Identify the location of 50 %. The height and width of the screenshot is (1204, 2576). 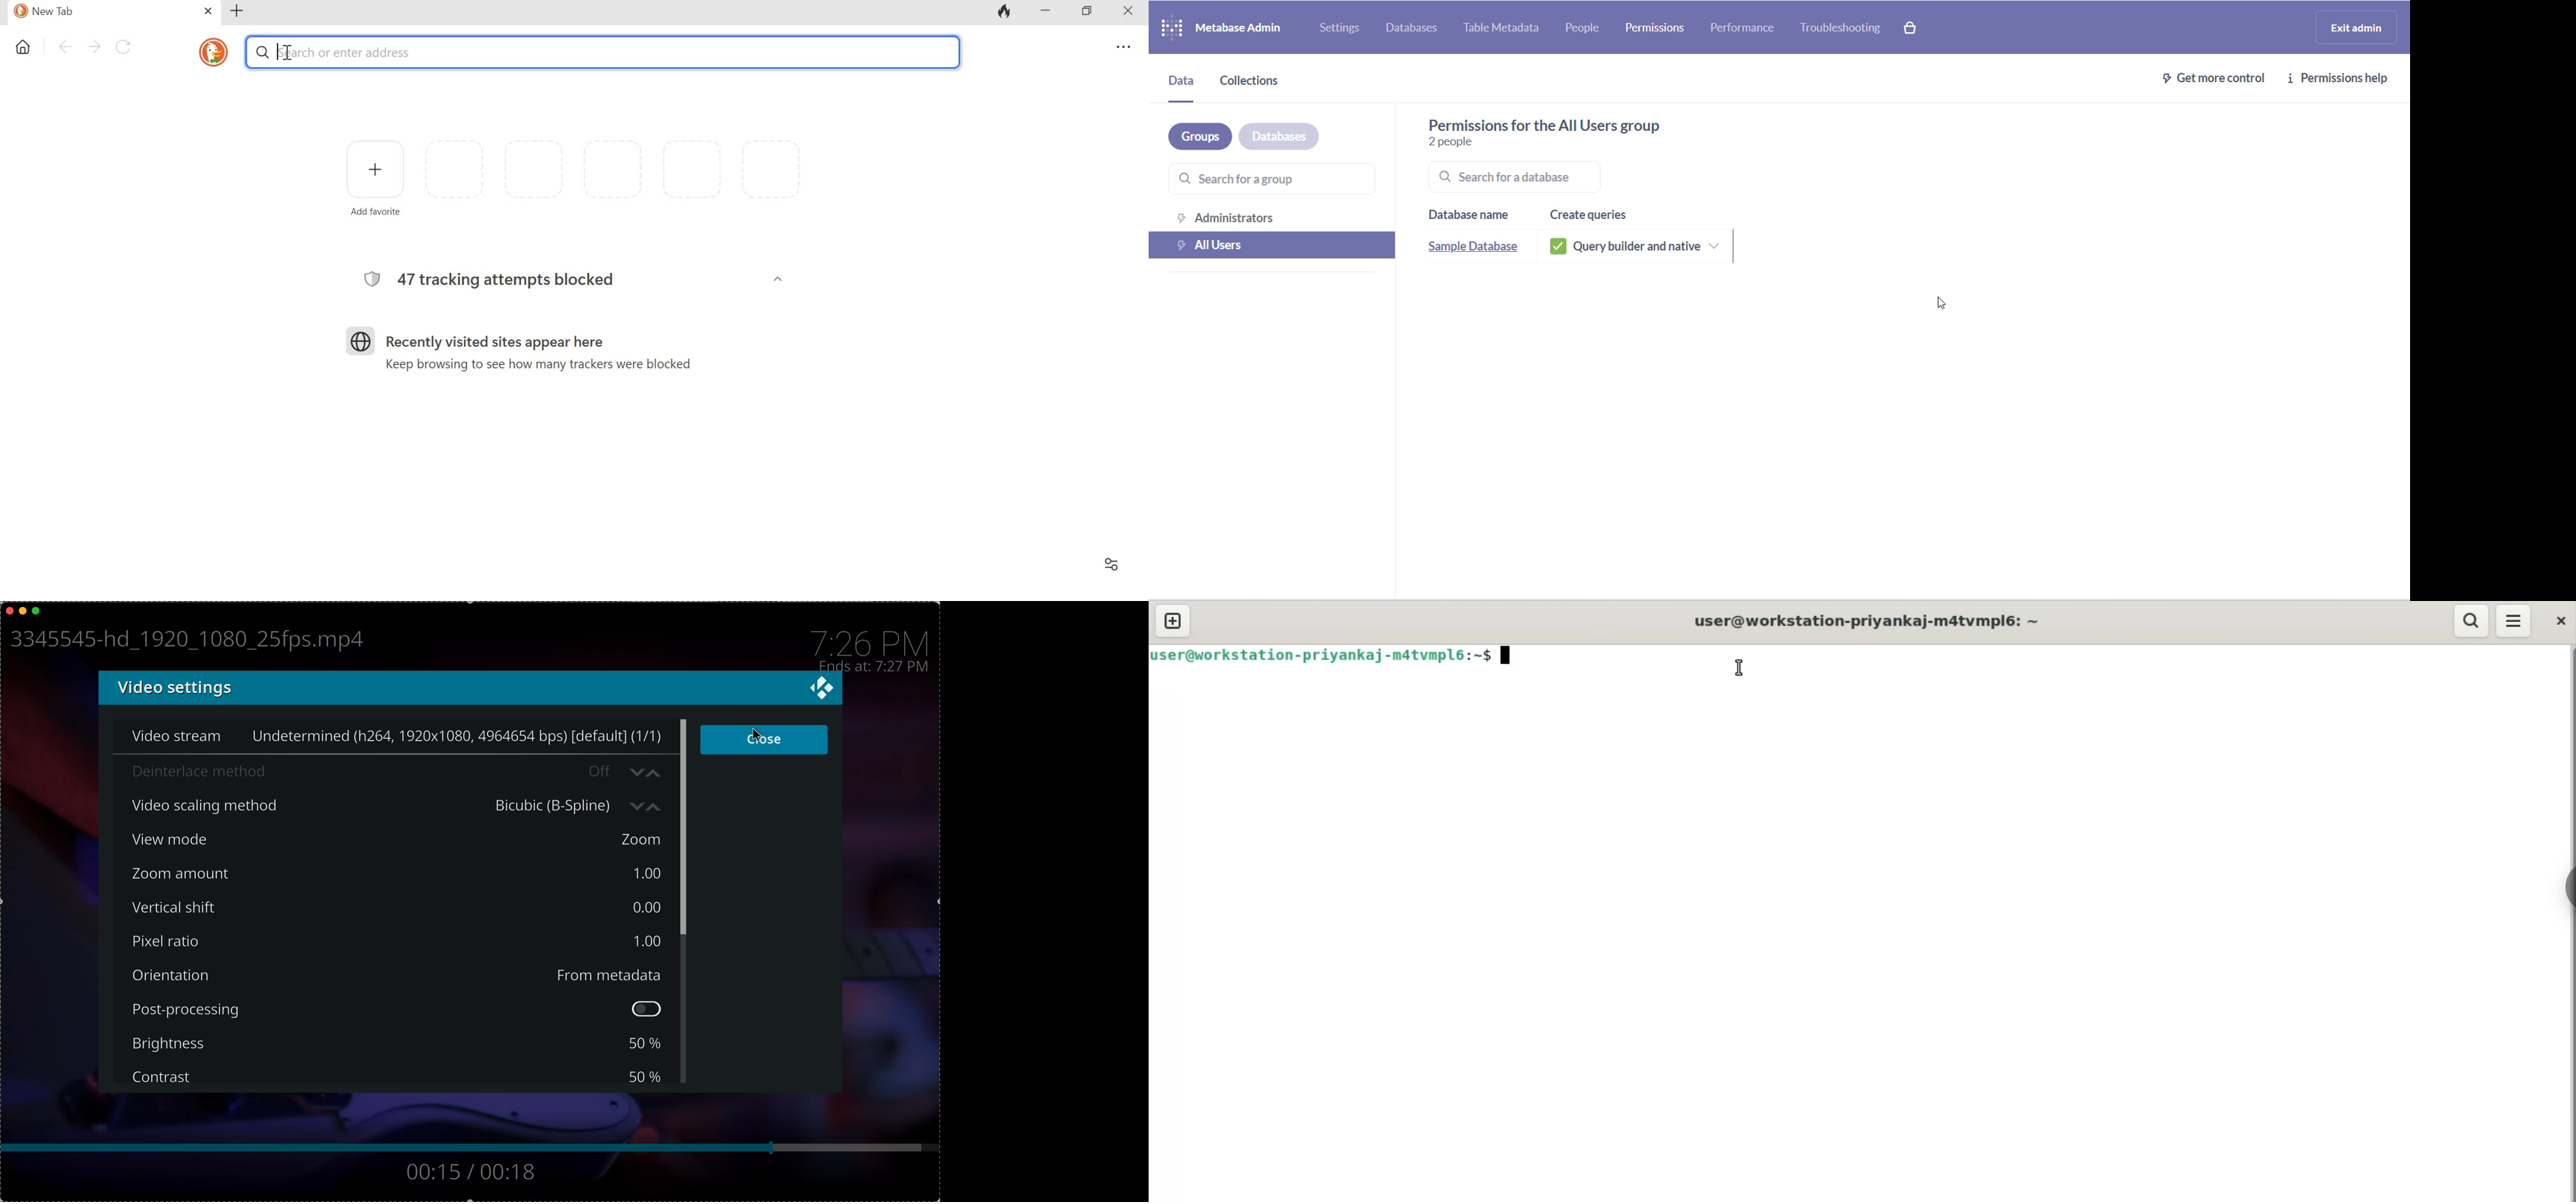
(642, 1074).